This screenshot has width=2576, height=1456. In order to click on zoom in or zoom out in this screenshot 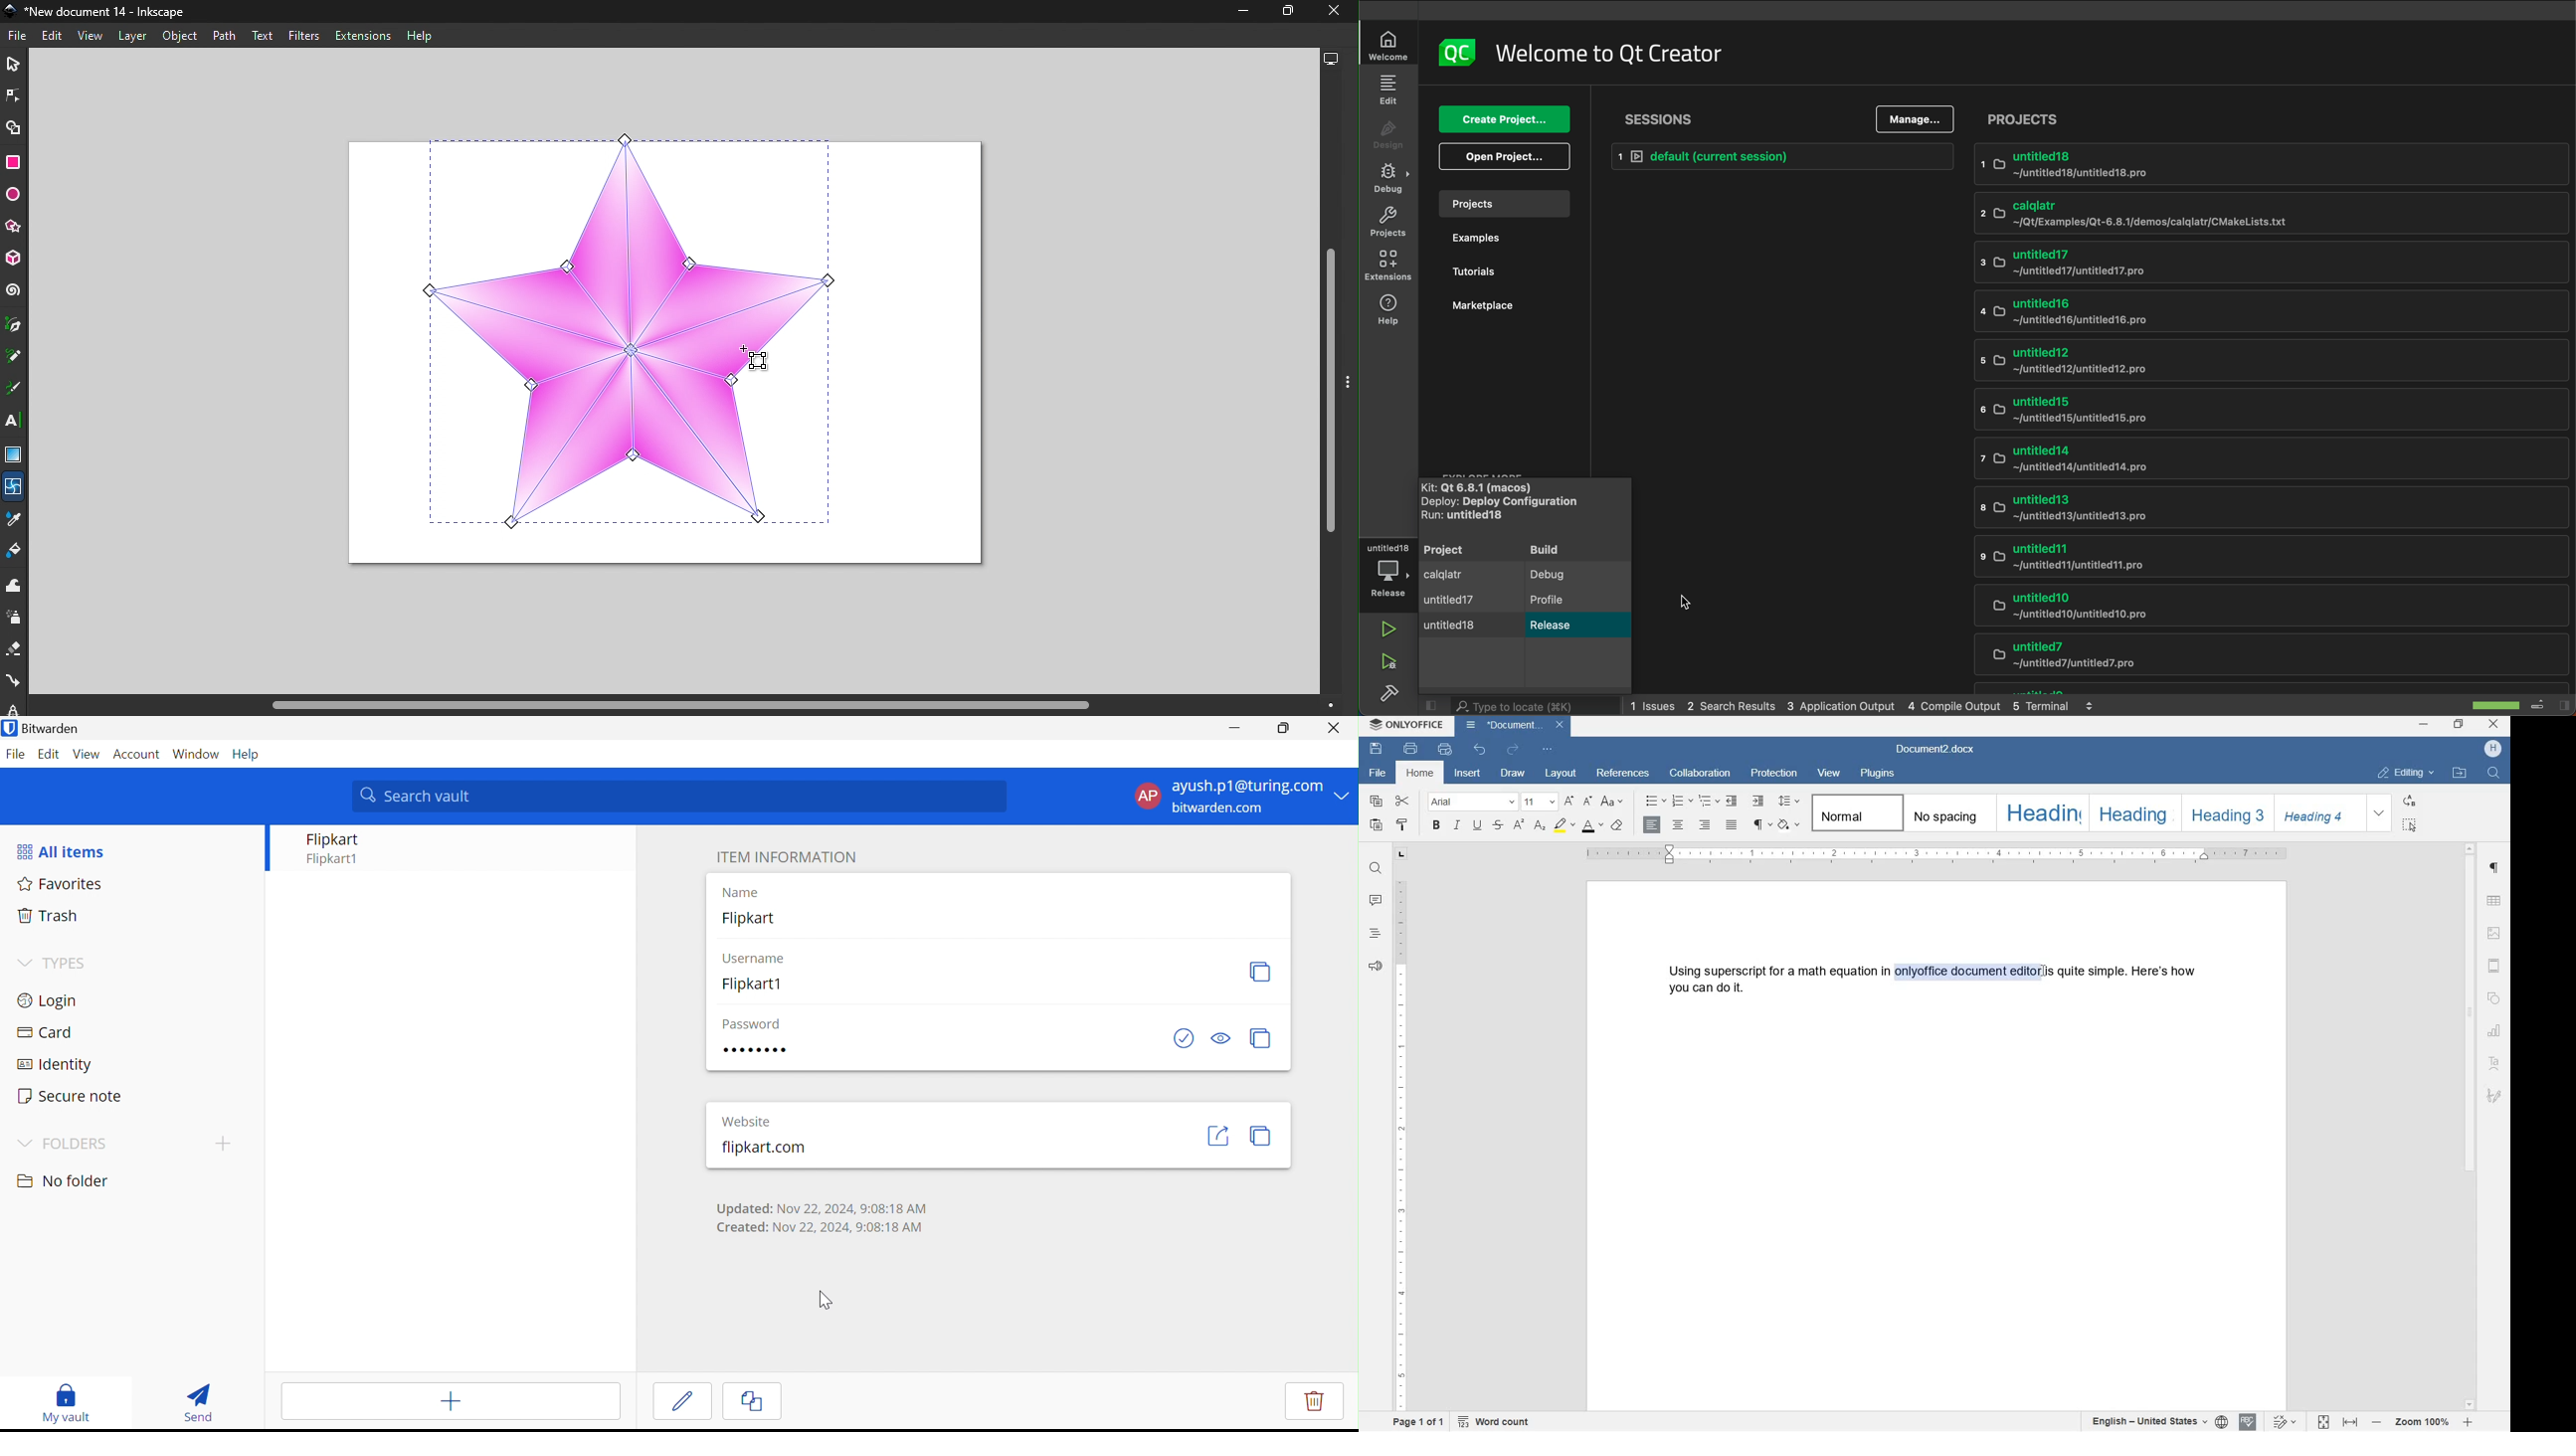, I will do `click(2423, 1422)`.